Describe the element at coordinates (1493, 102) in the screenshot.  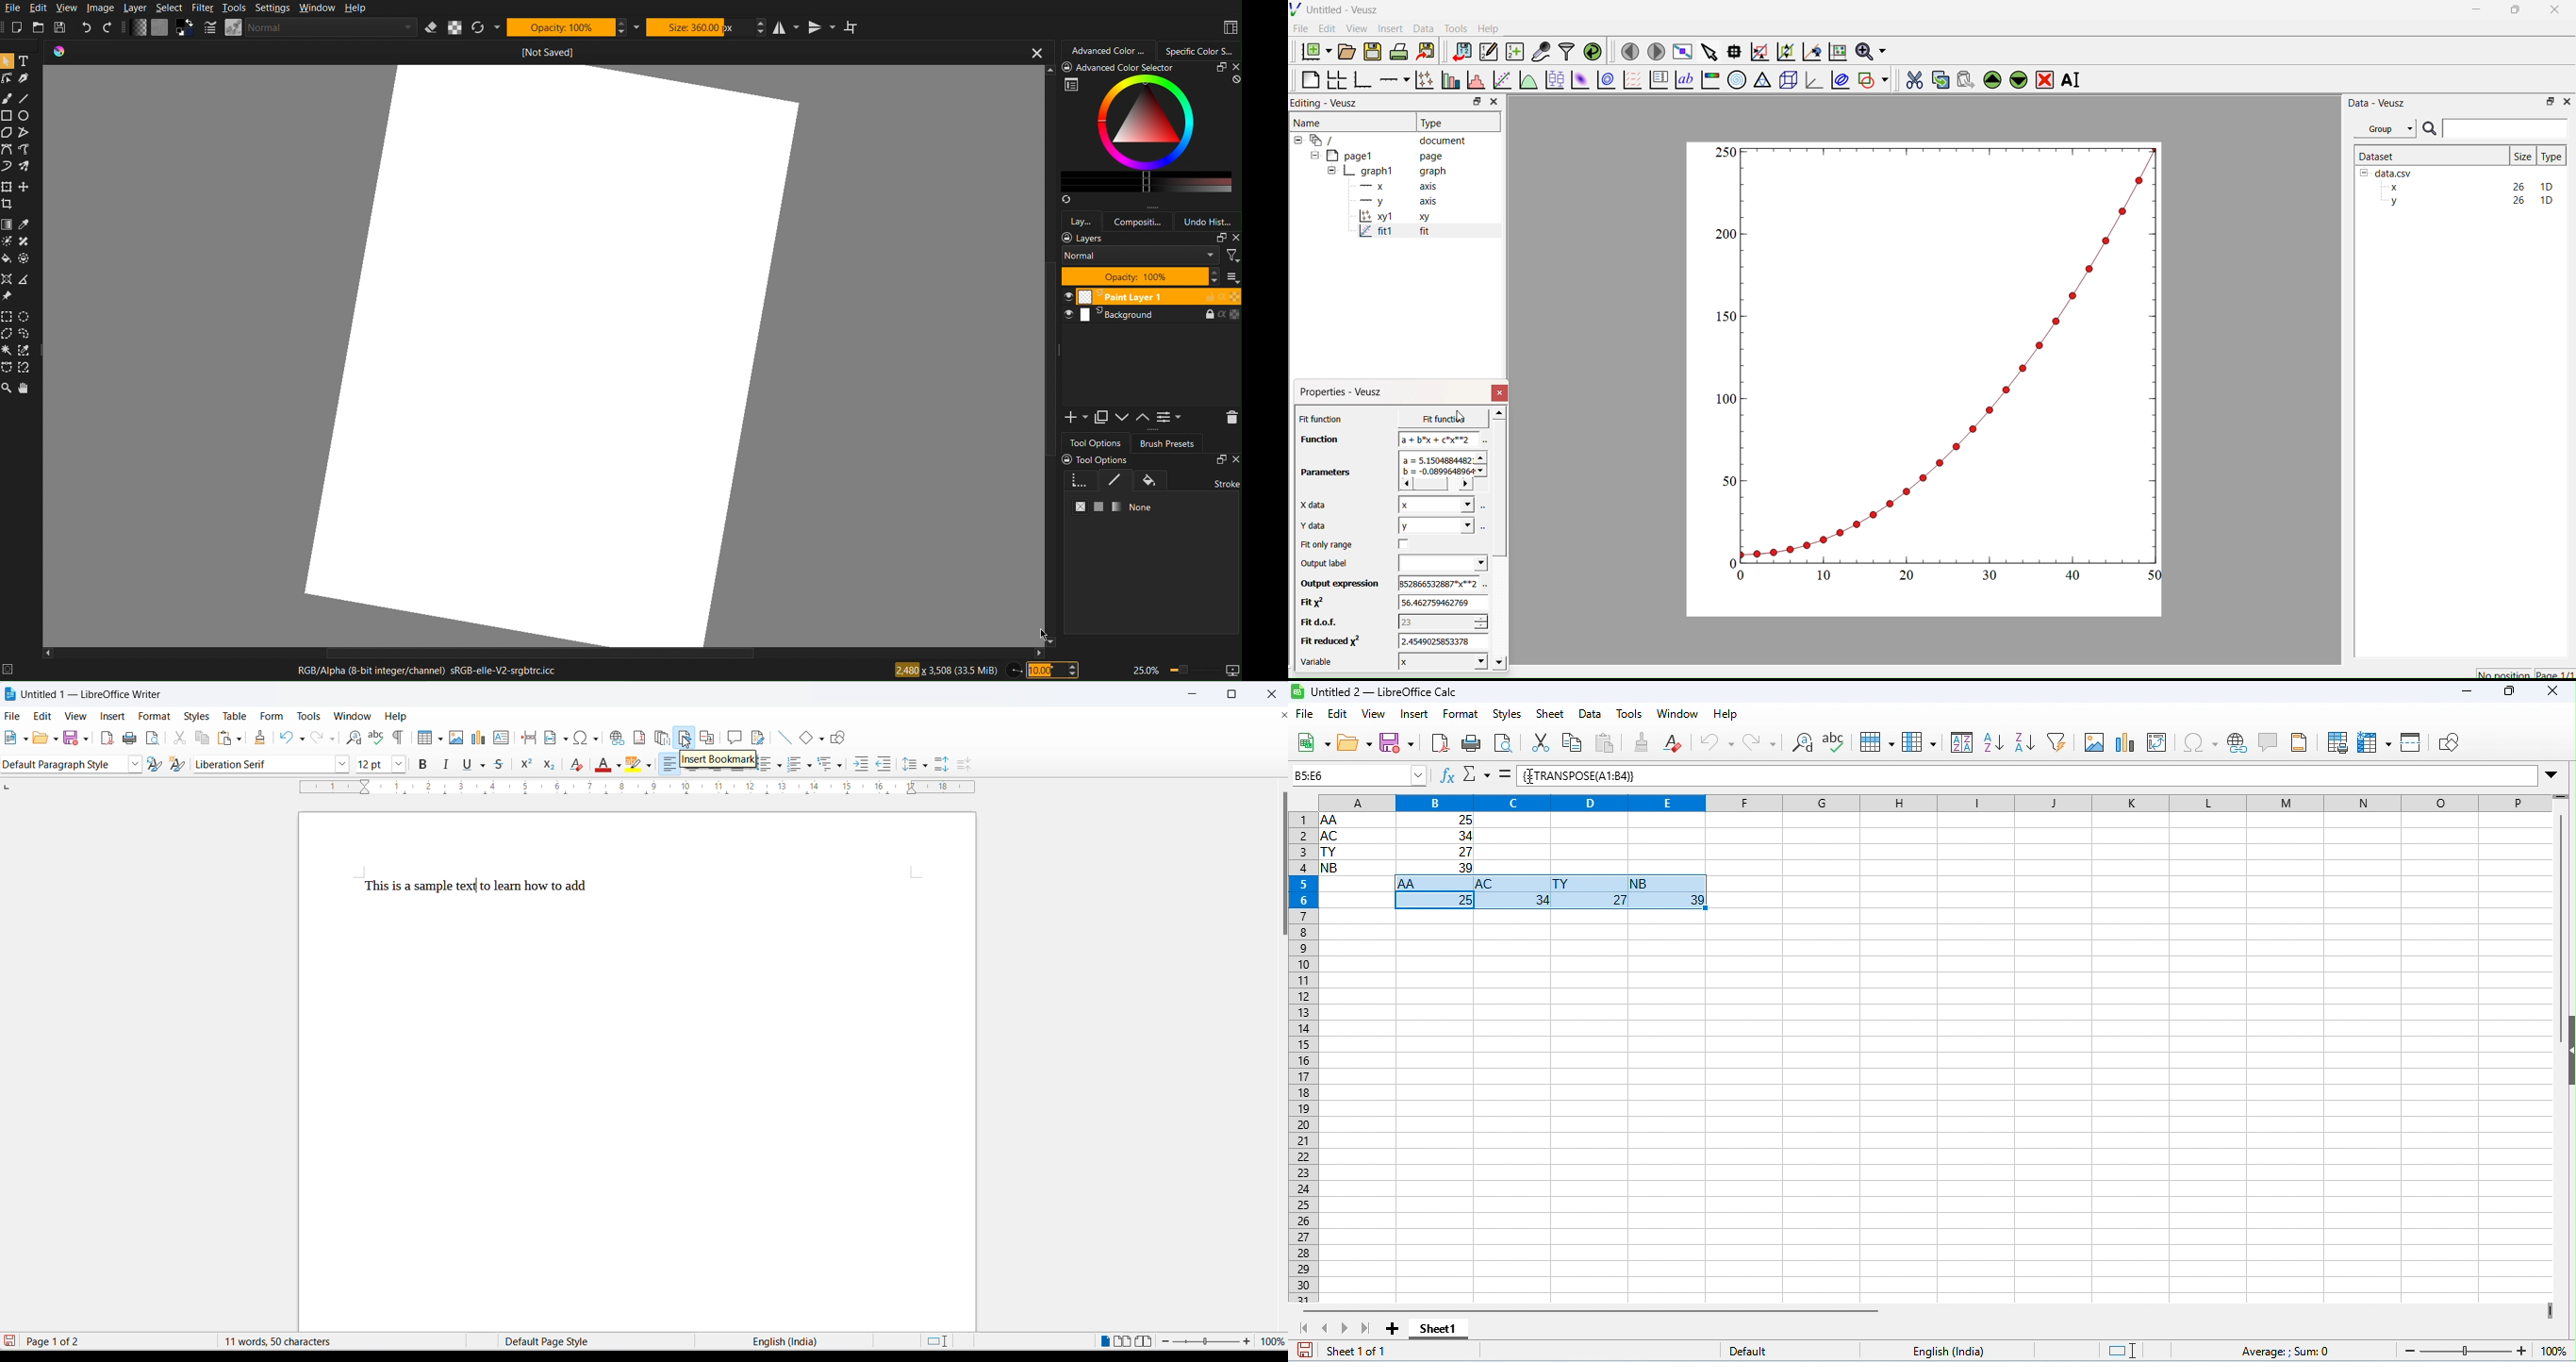
I see `Close` at that location.